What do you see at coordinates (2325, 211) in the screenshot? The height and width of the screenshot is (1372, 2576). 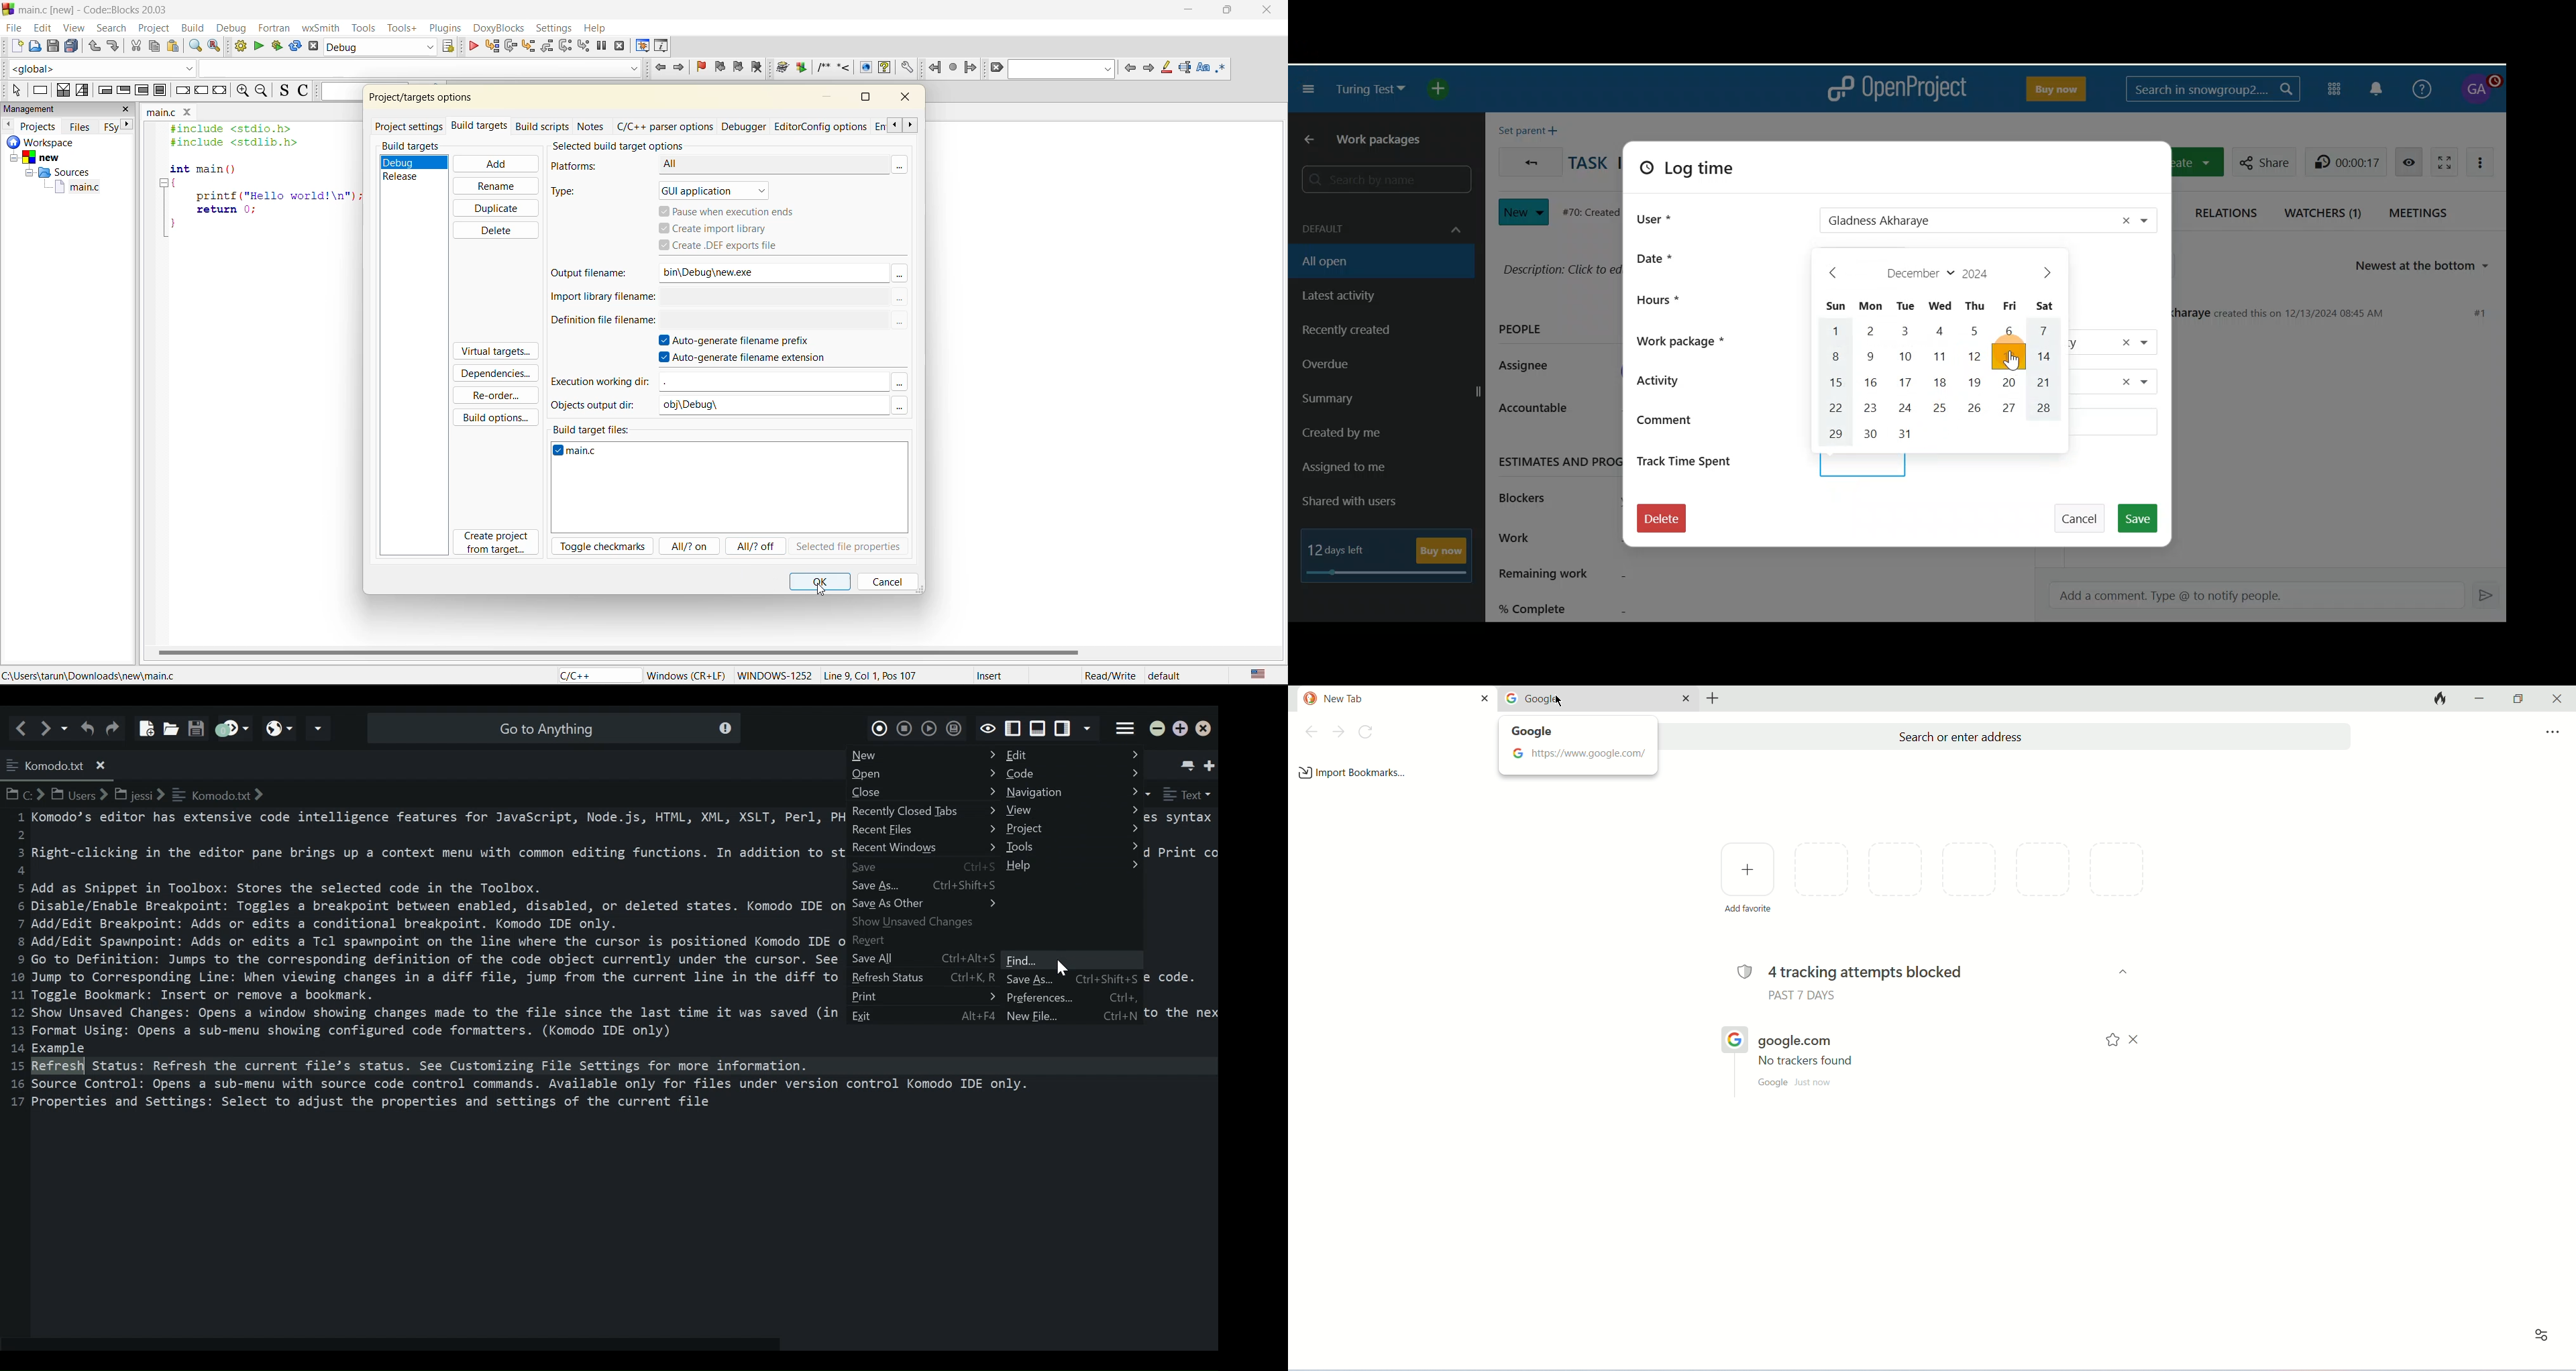 I see `Watchers` at bounding box center [2325, 211].